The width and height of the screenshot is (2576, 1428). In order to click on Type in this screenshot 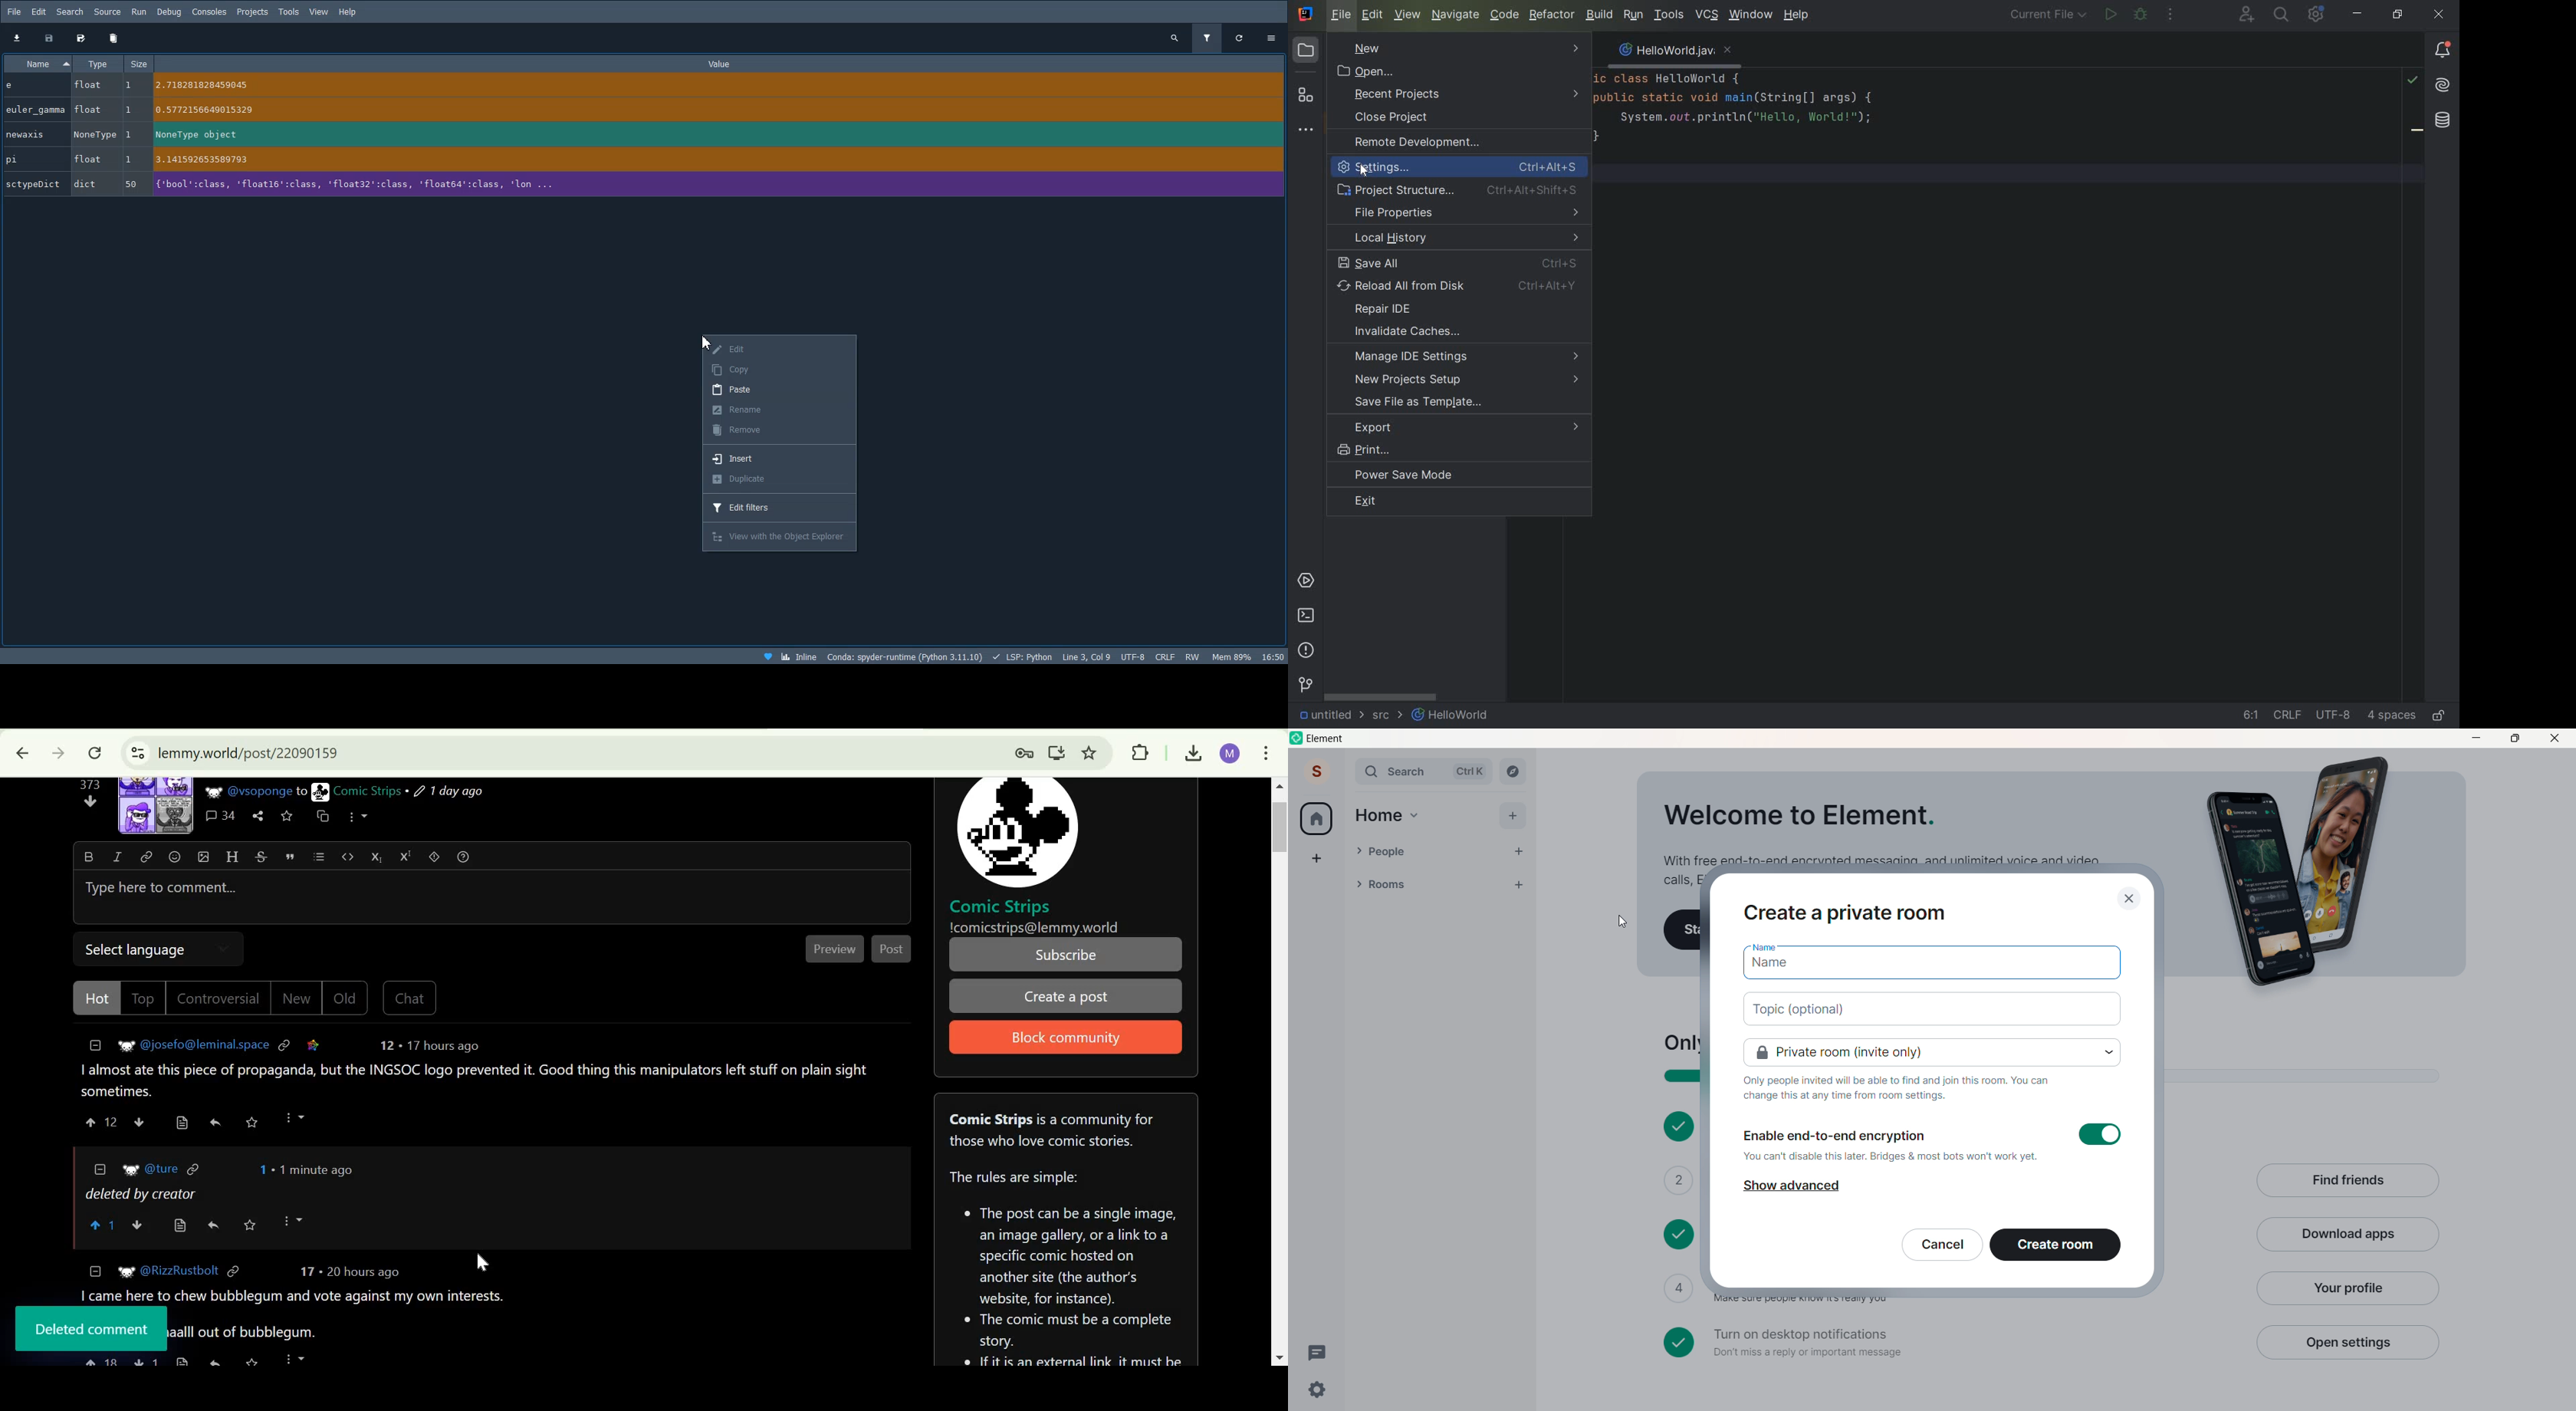, I will do `click(97, 62)`.